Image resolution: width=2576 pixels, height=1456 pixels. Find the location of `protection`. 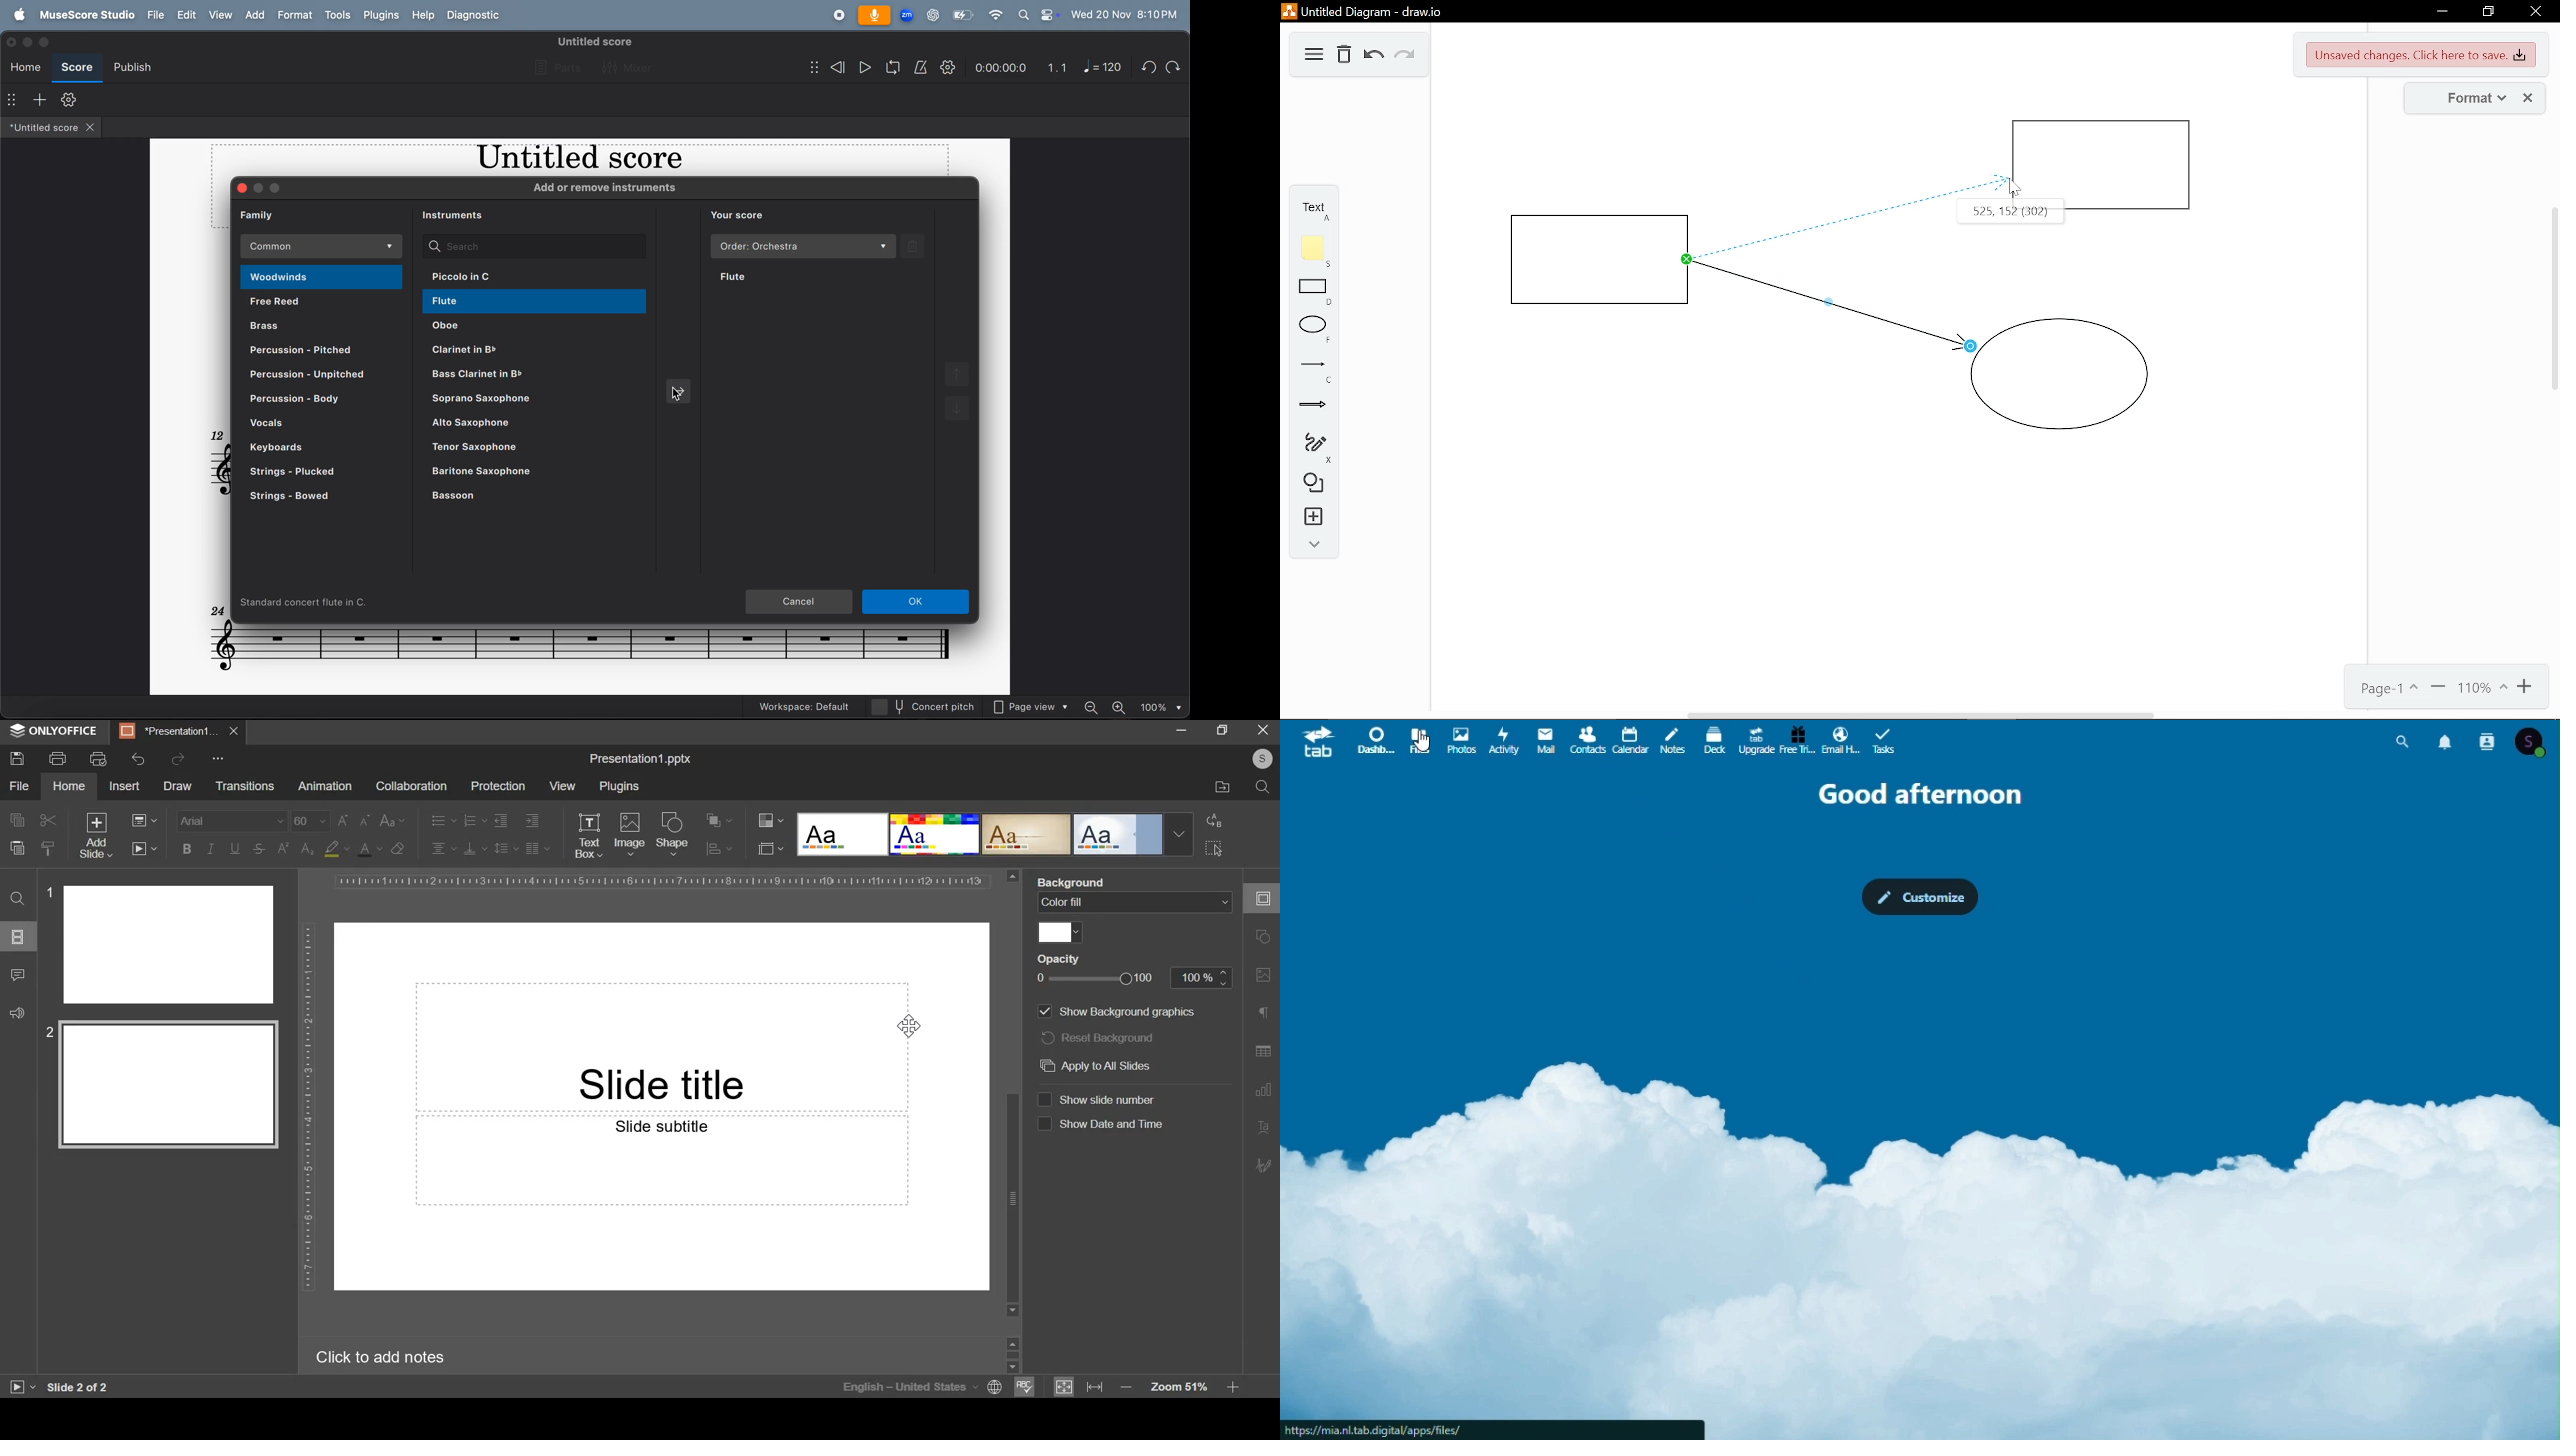

protection is located at coordinates (497, 786).